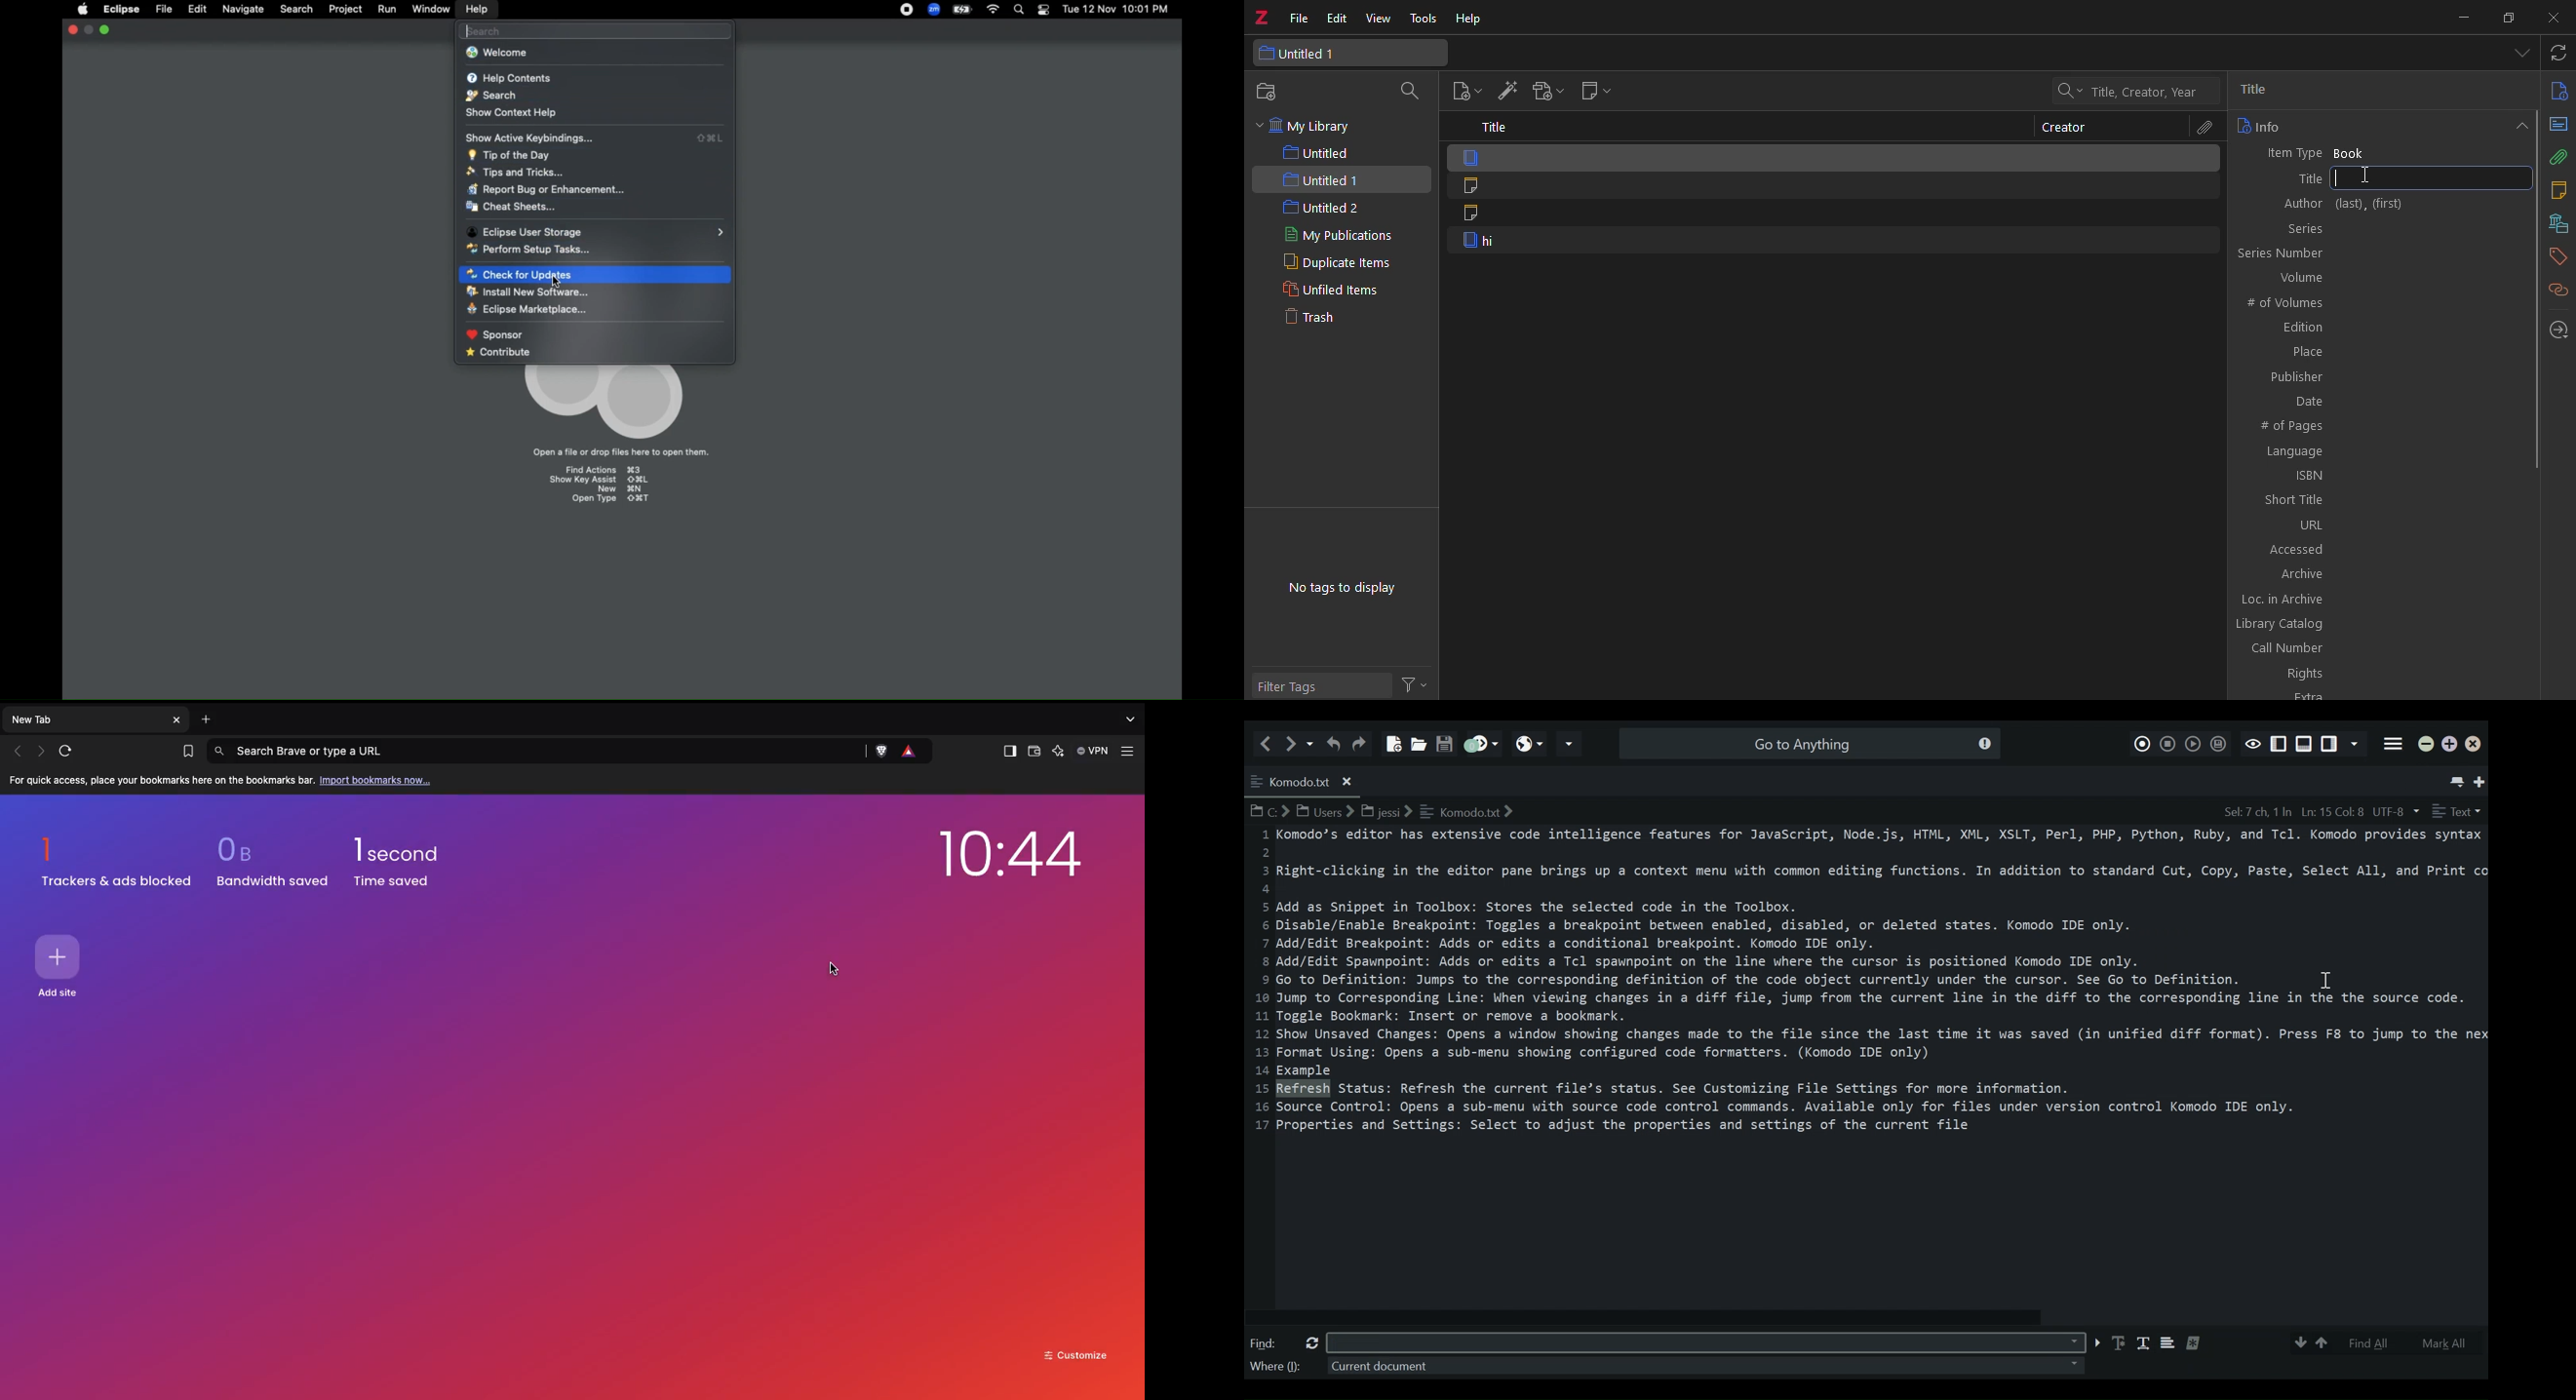 Image resolution: width=2576 pixels, height=1400 pixels. I want to click on locate, so click(2559, 330).